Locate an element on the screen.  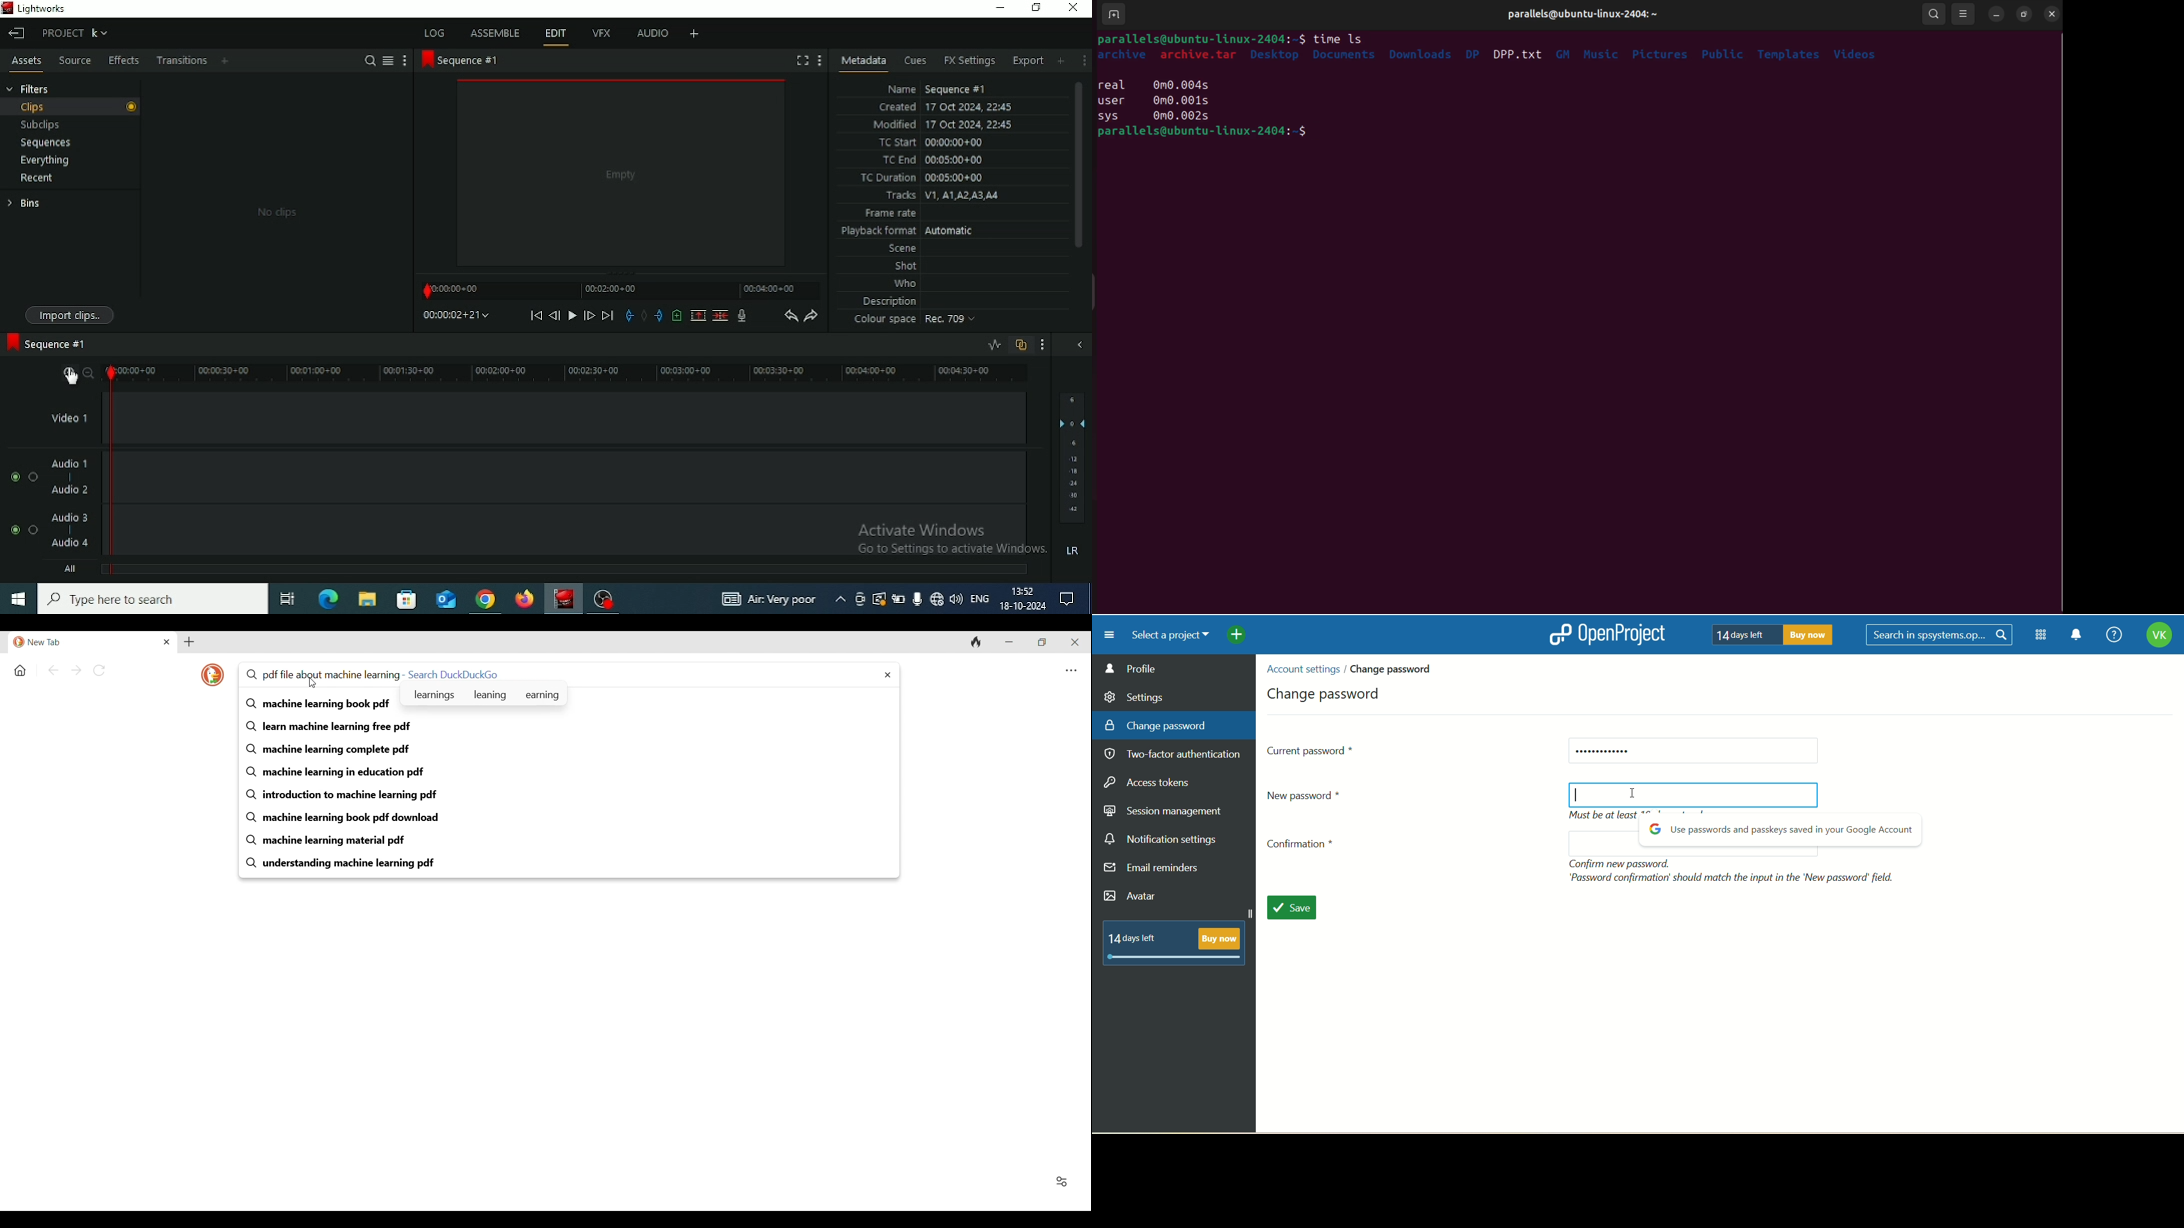
Metadata is located at coordinates (862, 63).